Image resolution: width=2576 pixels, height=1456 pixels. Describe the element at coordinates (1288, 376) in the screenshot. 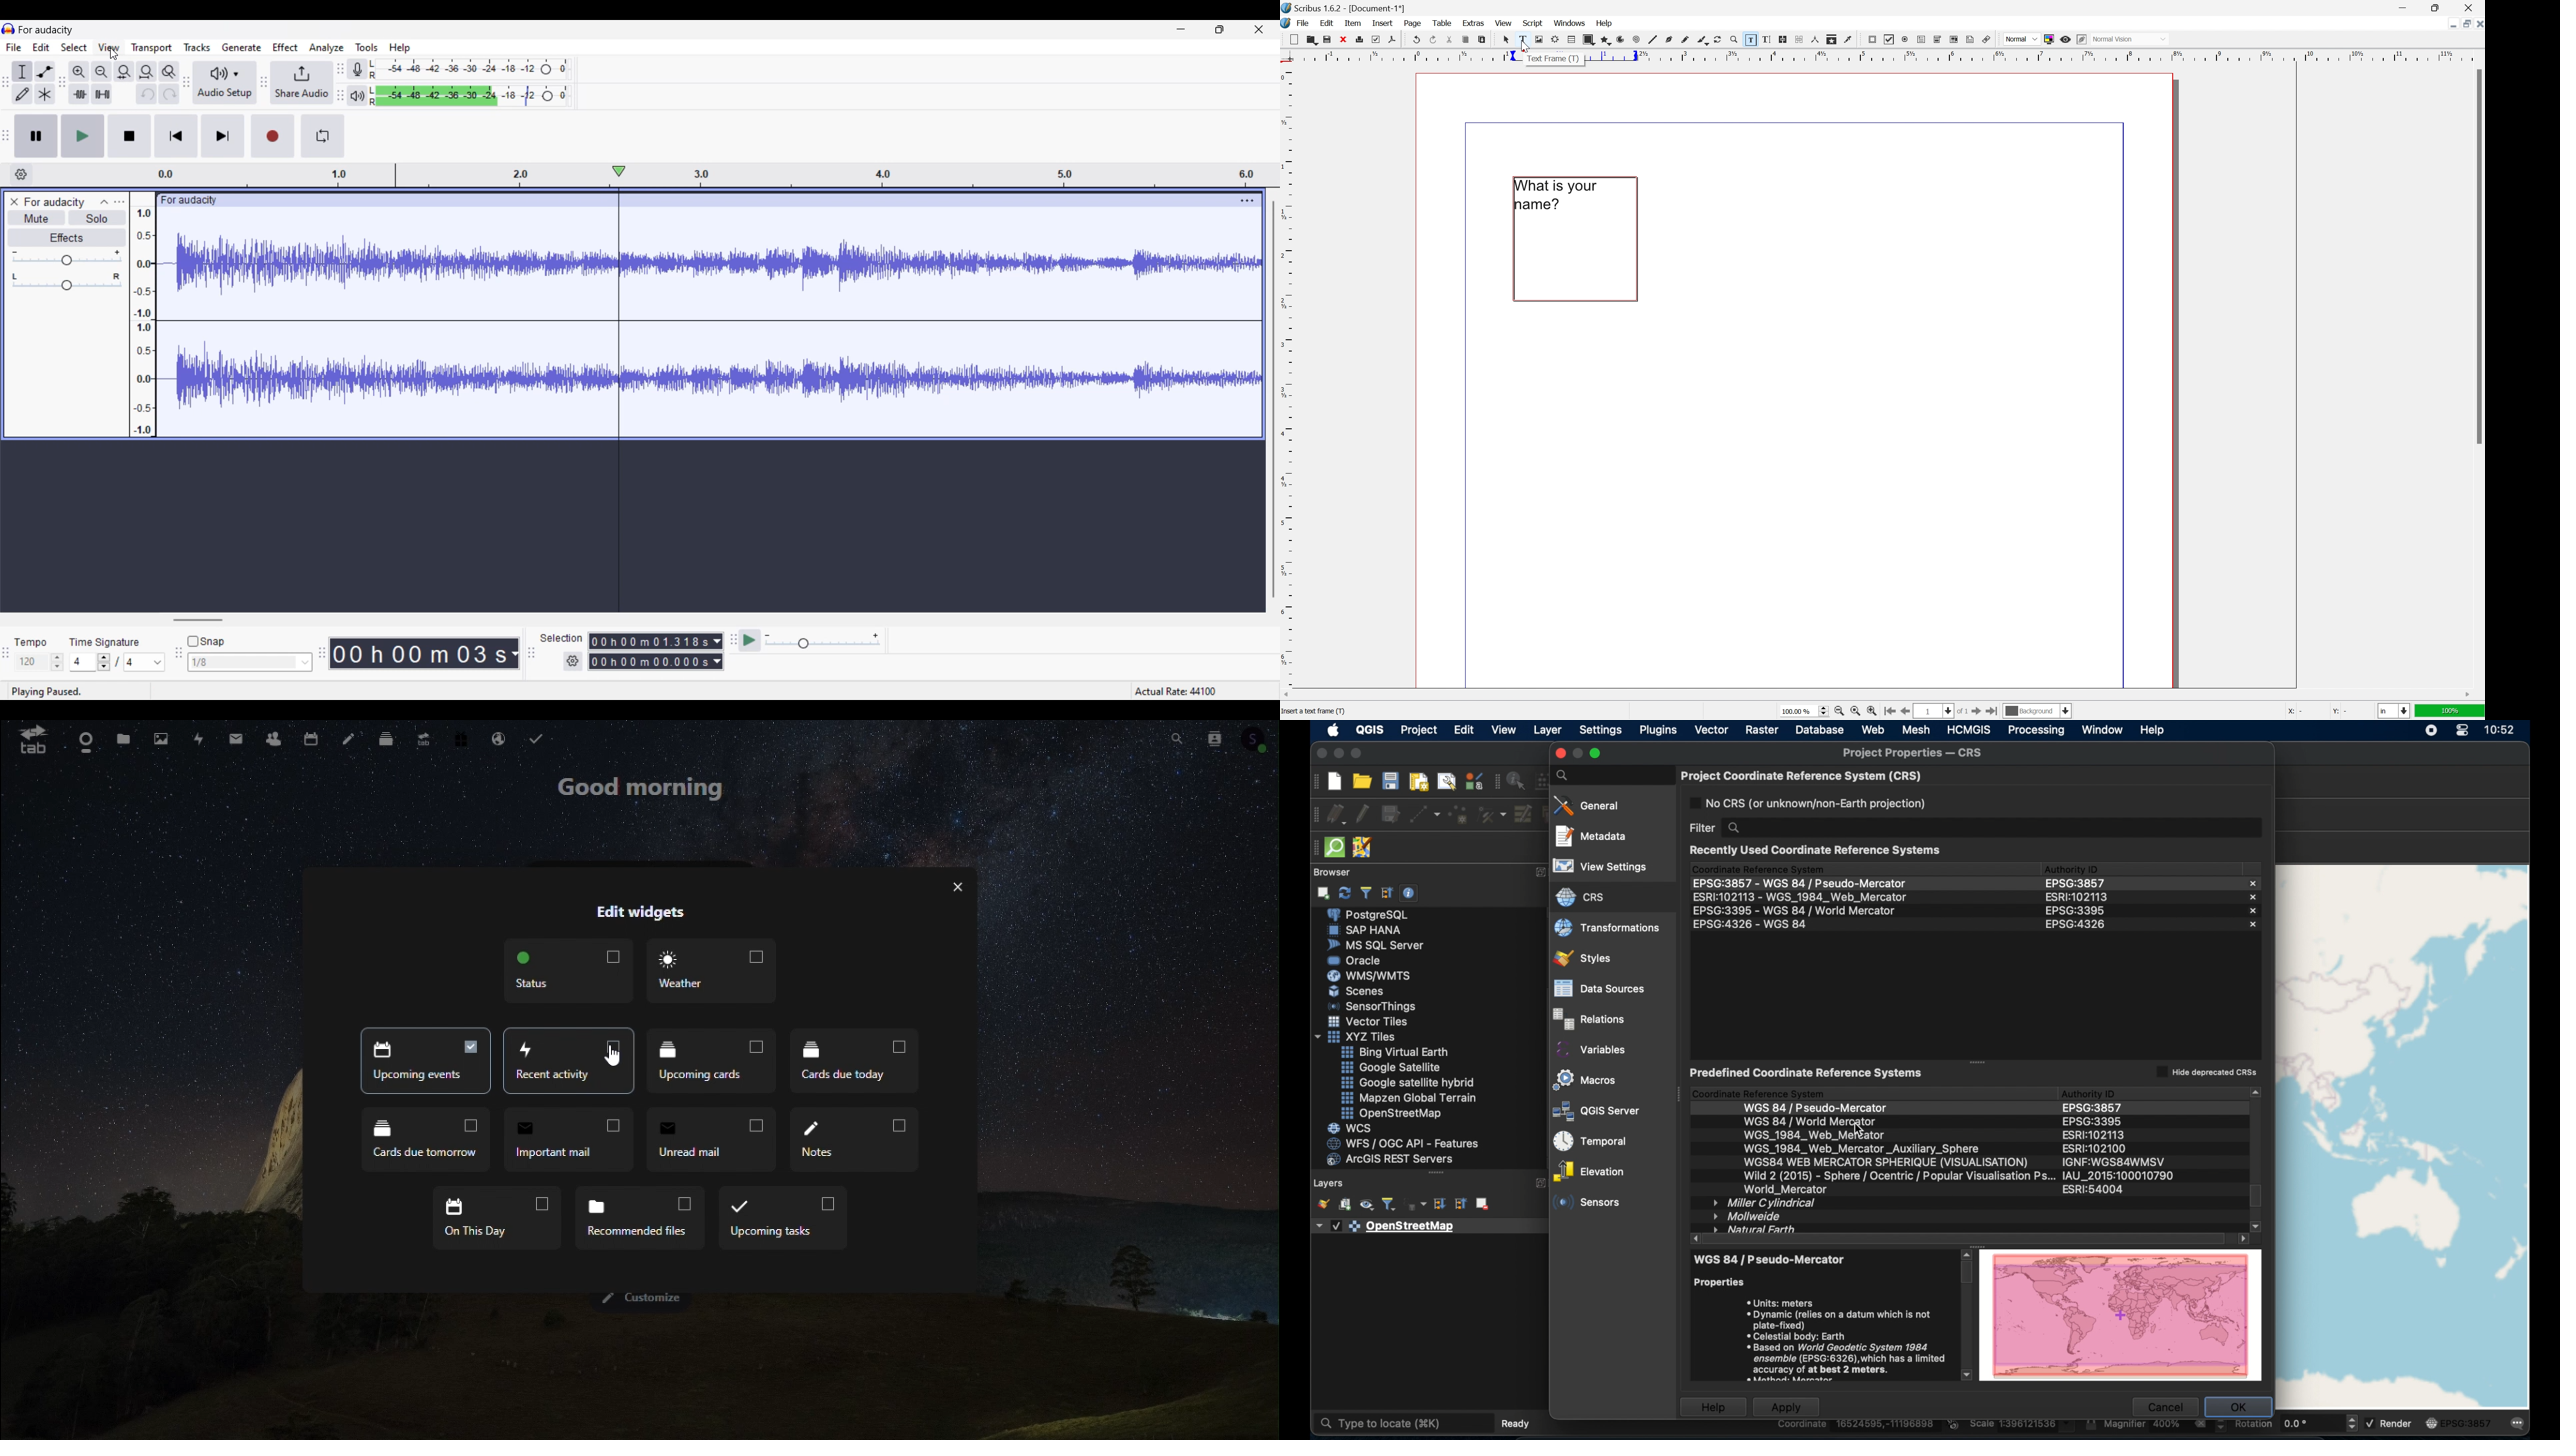

I see `ruler` at that location.